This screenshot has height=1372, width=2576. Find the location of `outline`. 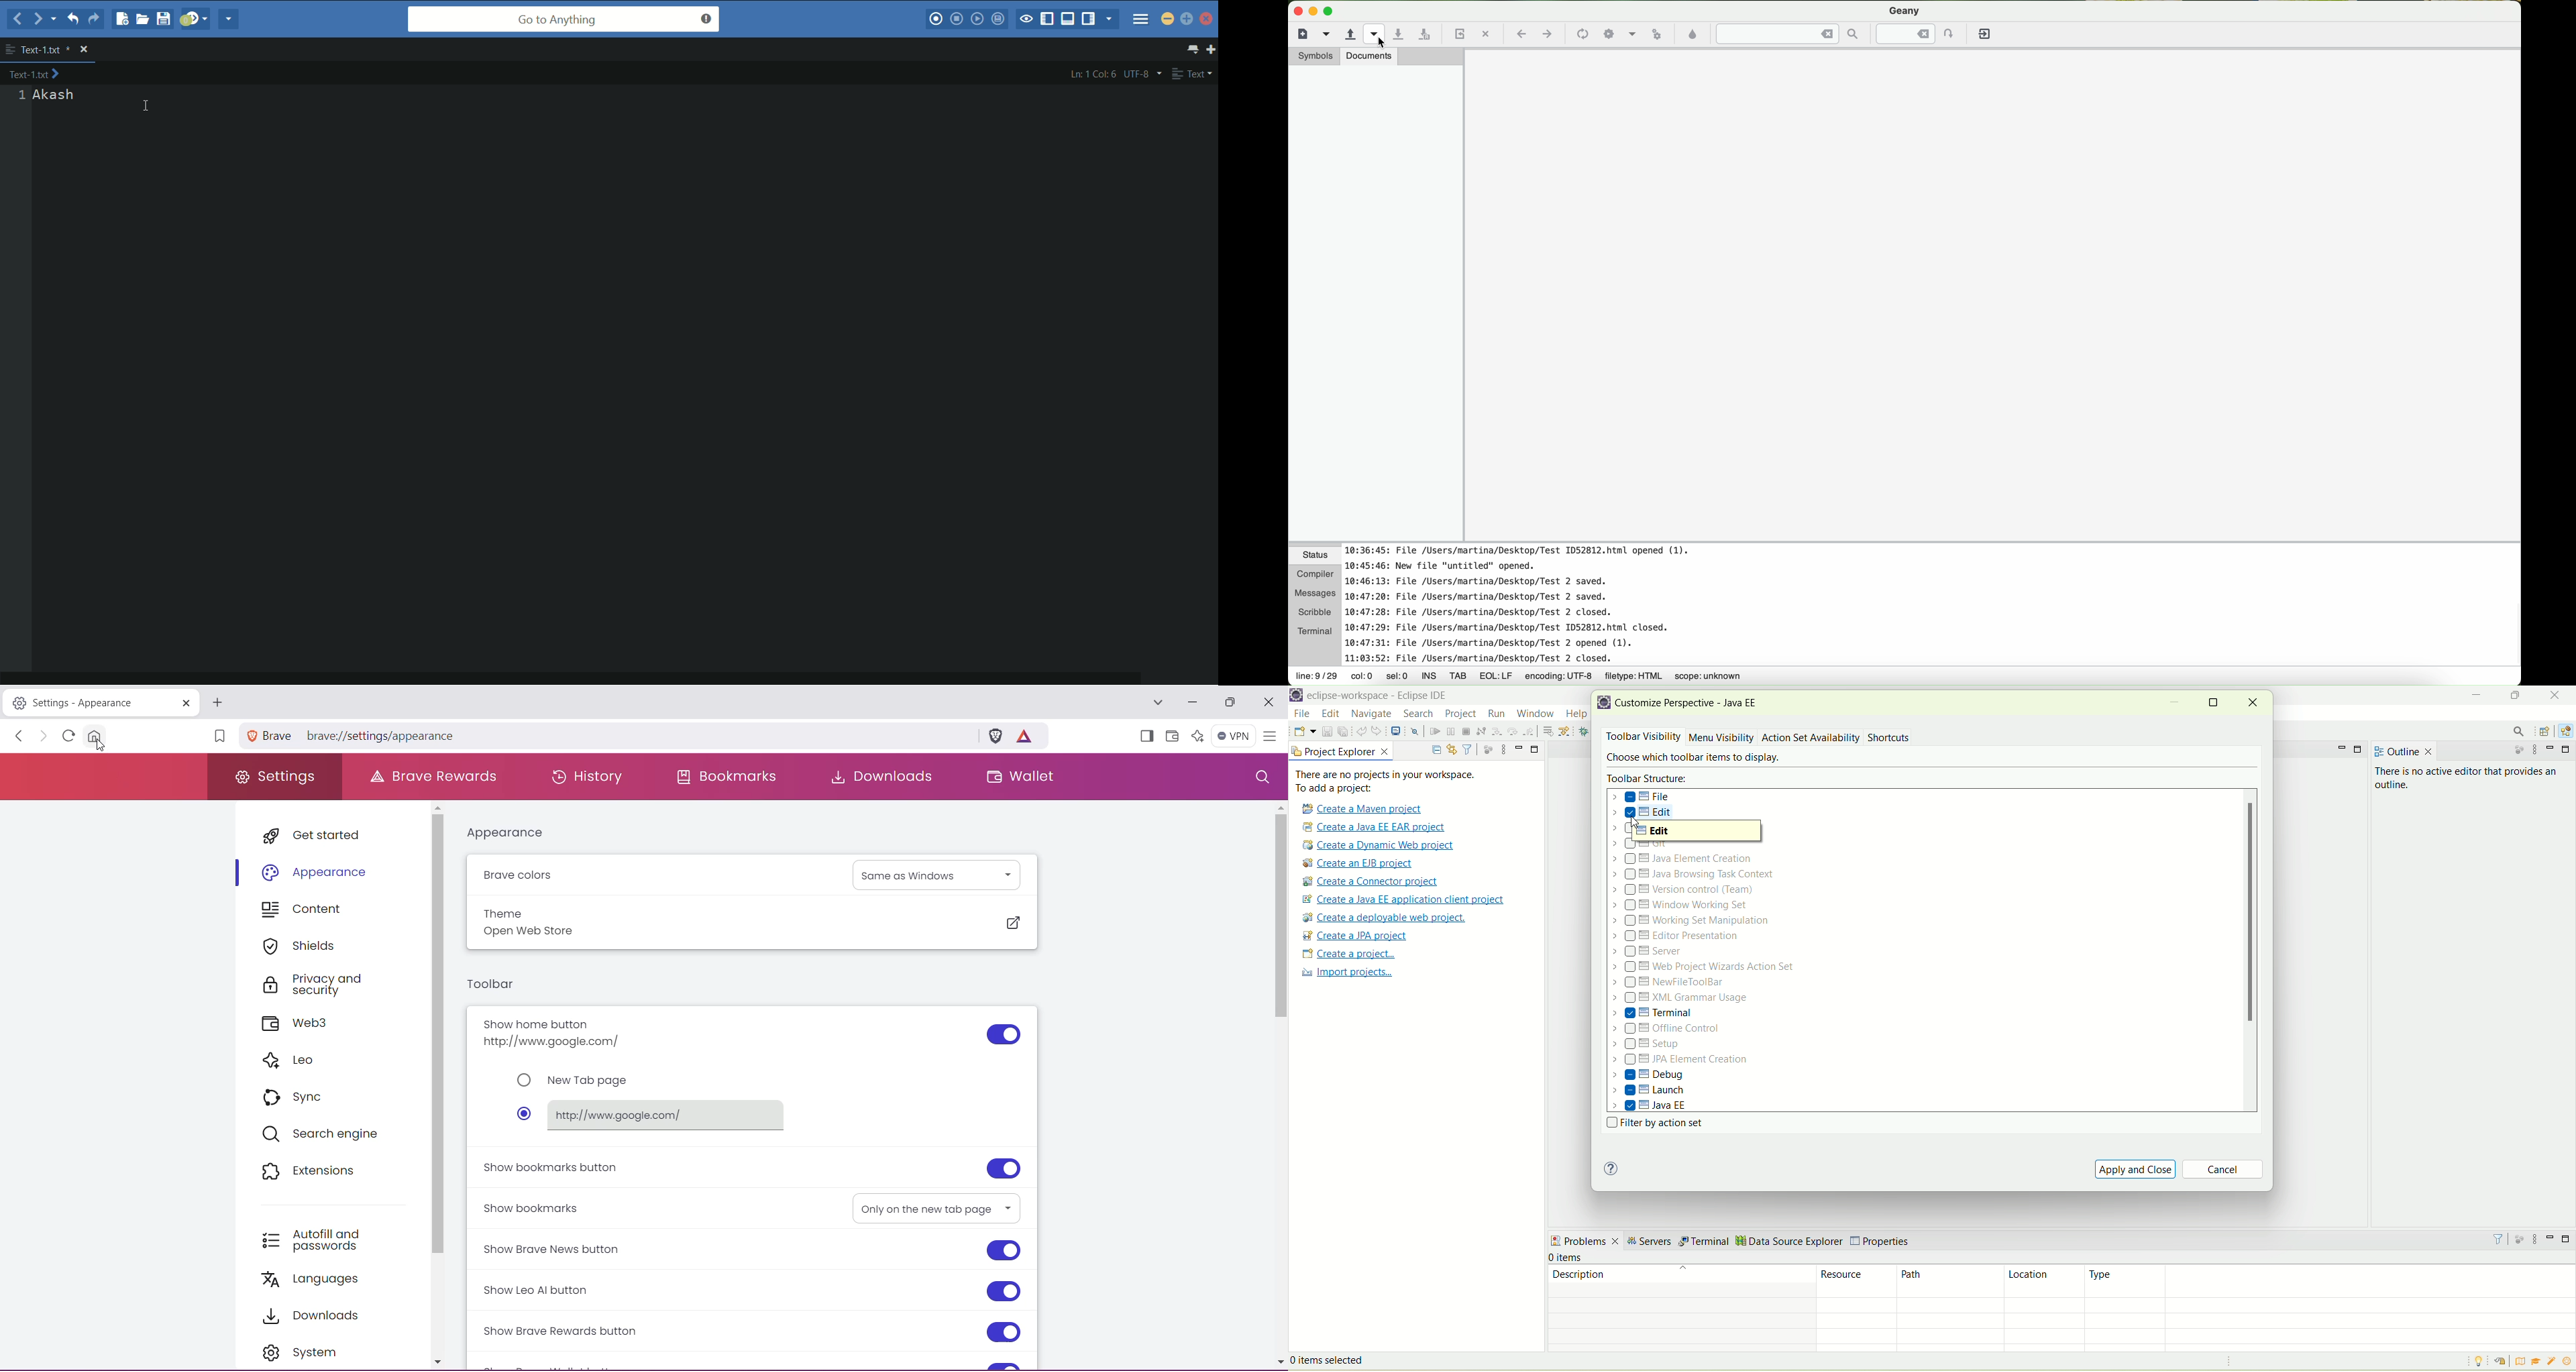

outline is located at coordinates (2401, 749).